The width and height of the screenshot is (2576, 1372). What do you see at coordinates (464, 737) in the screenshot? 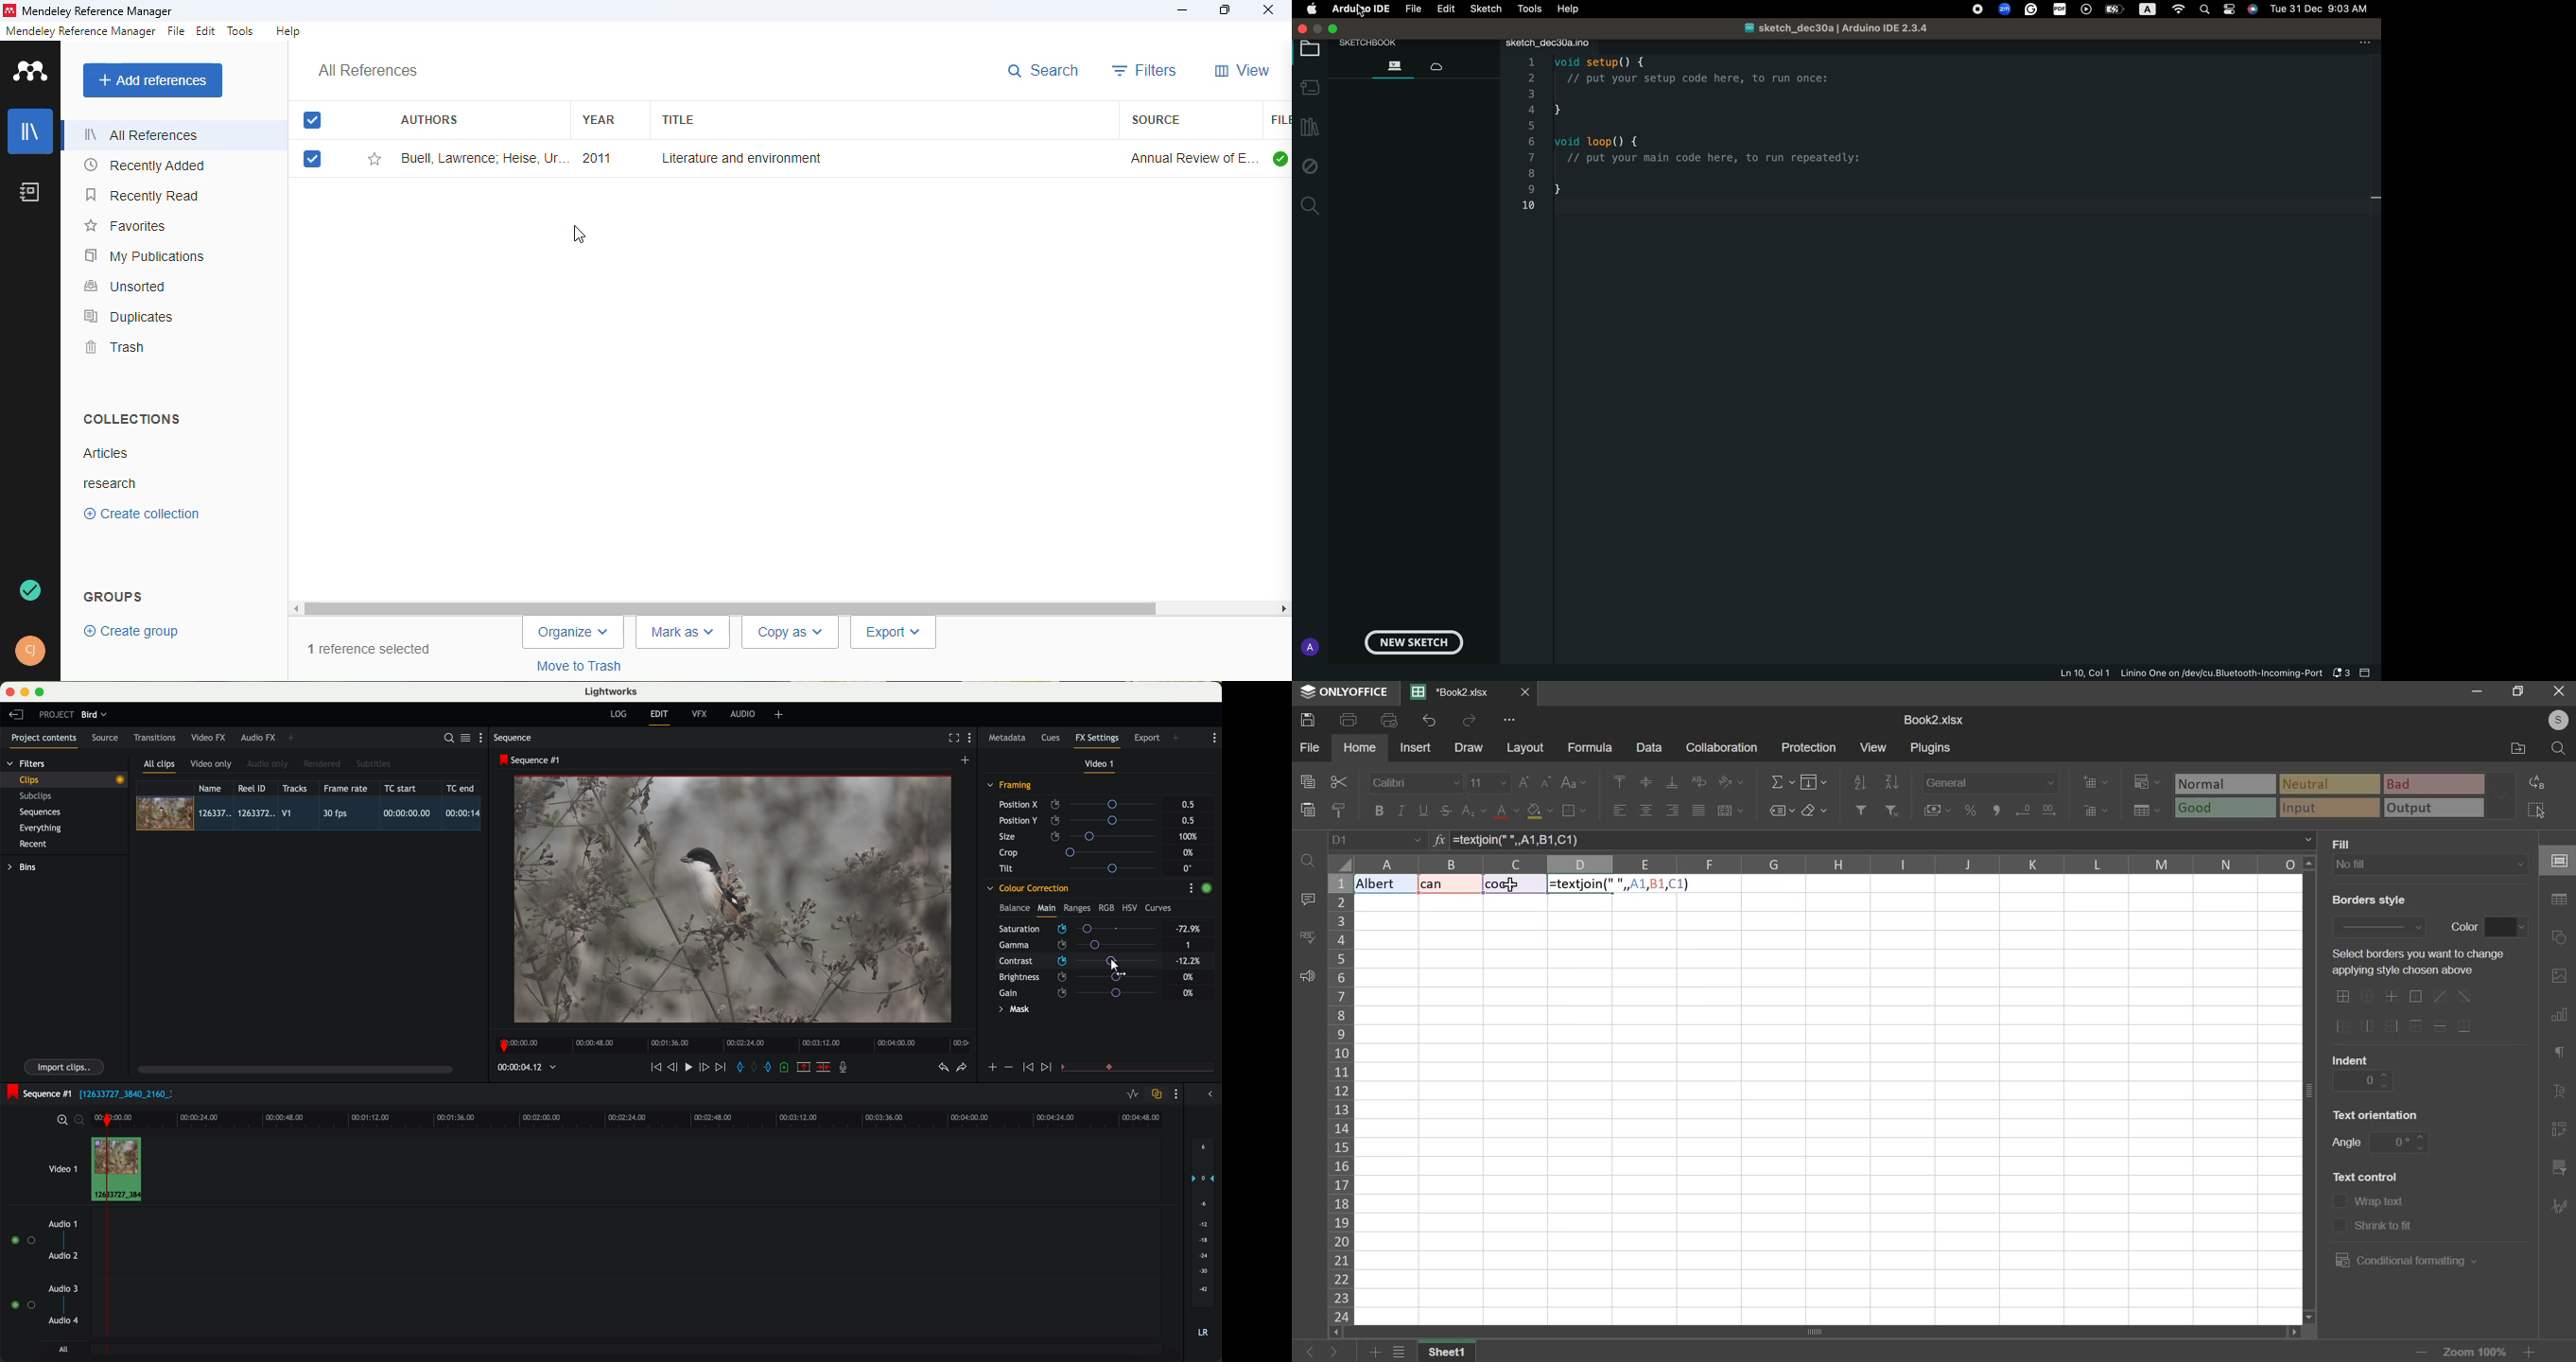
I see `toggle between list and title view` at bounding box center [464, 737].